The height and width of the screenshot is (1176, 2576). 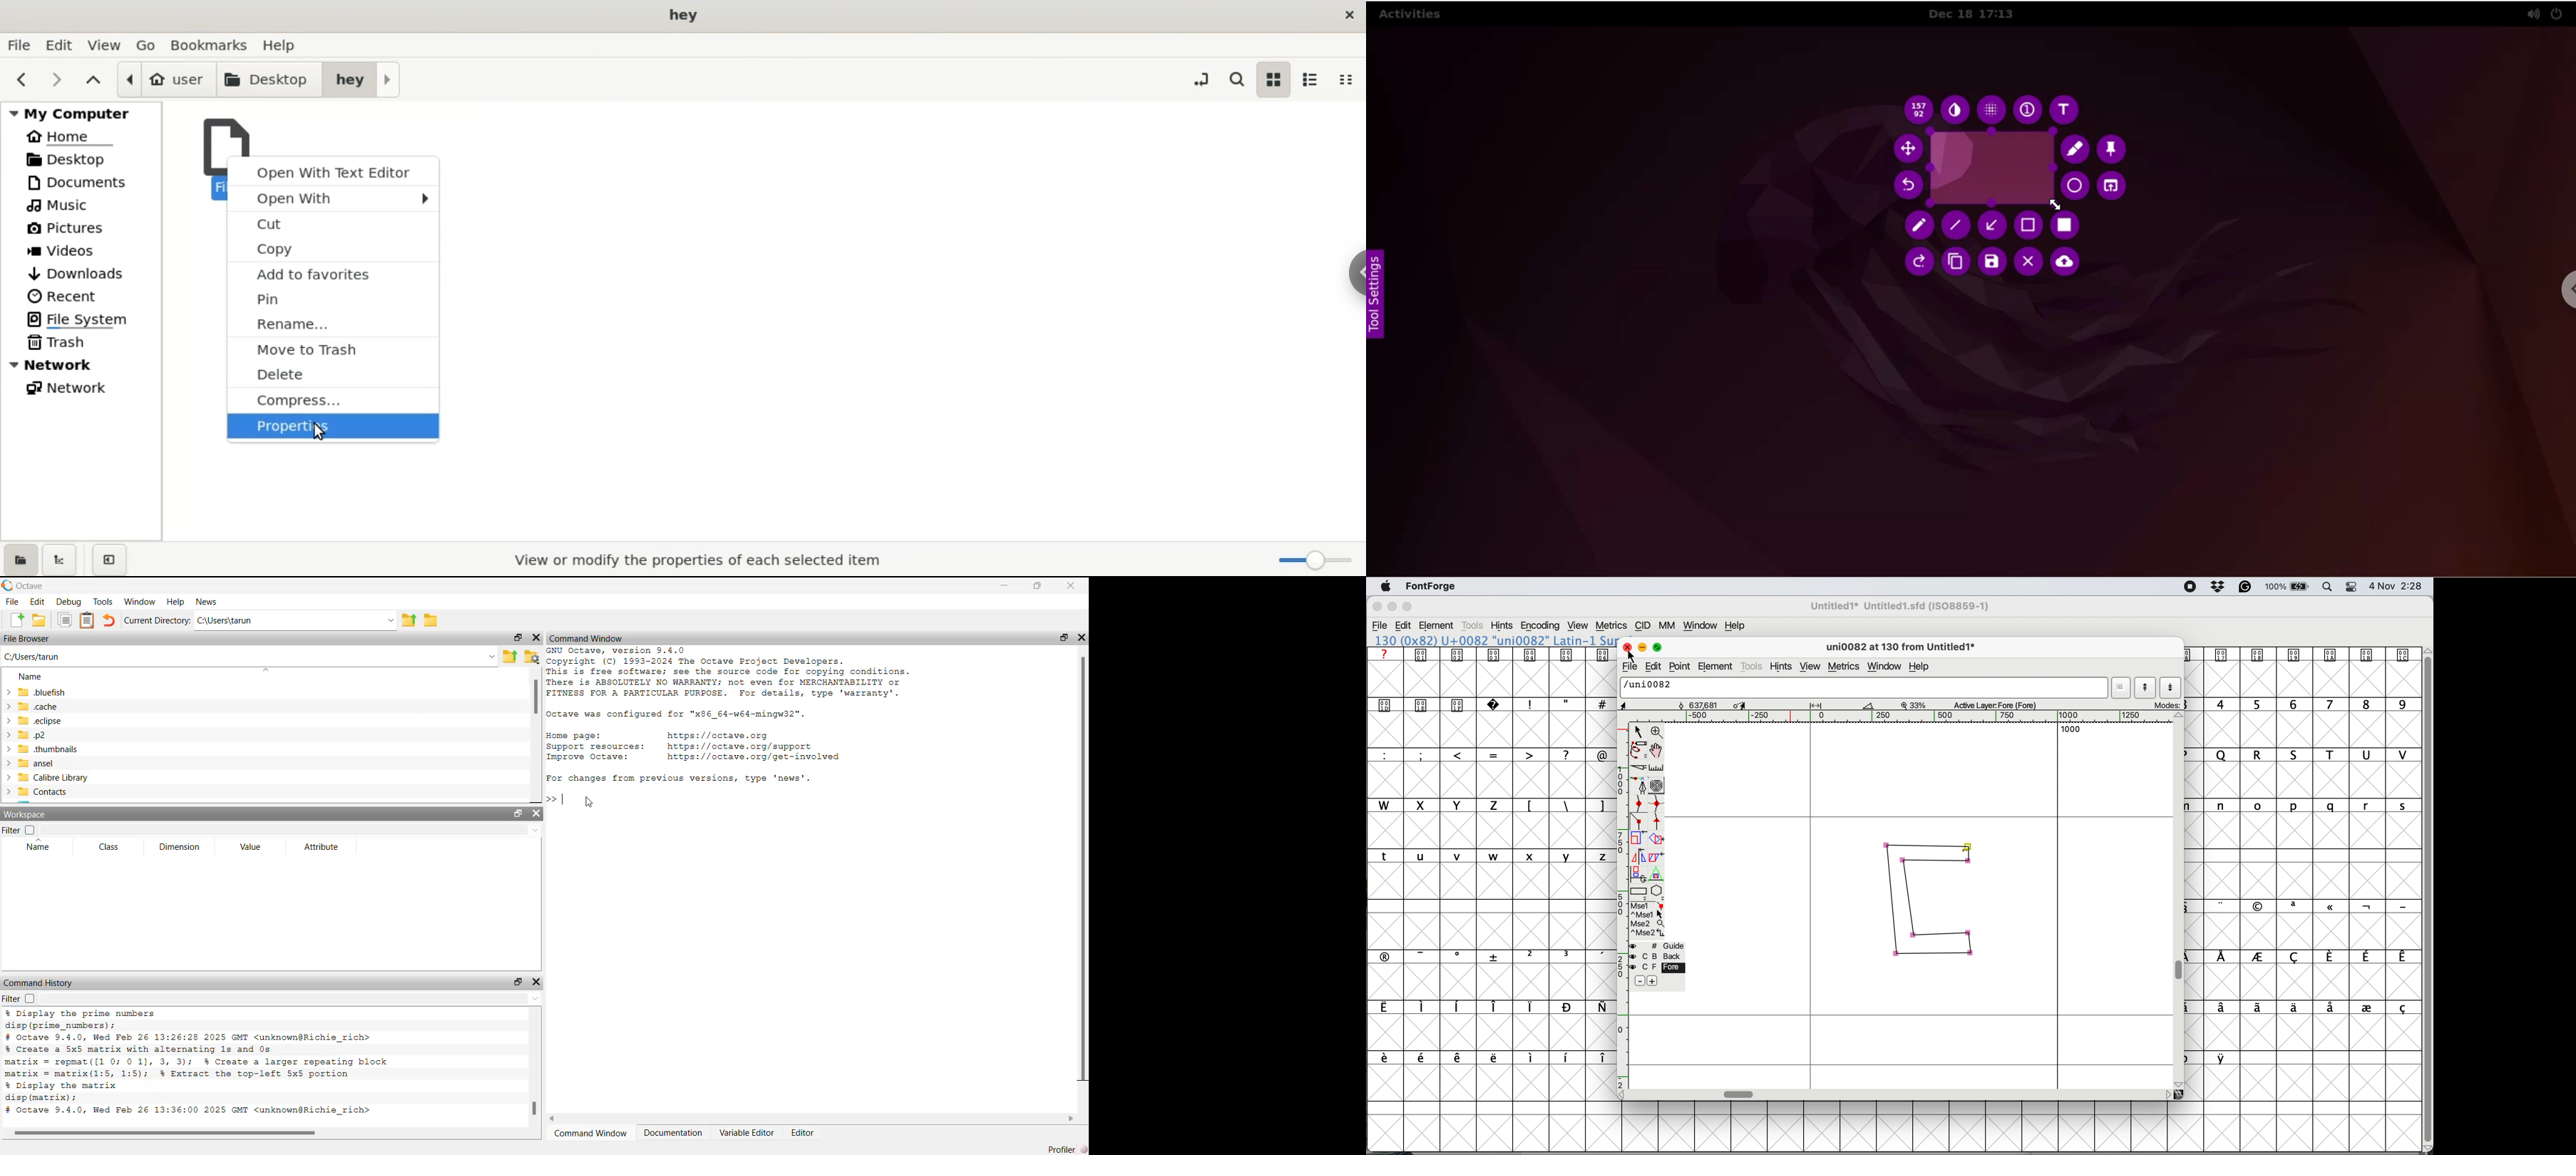 I want to click on grammarly, so click(x=2246, y=588).